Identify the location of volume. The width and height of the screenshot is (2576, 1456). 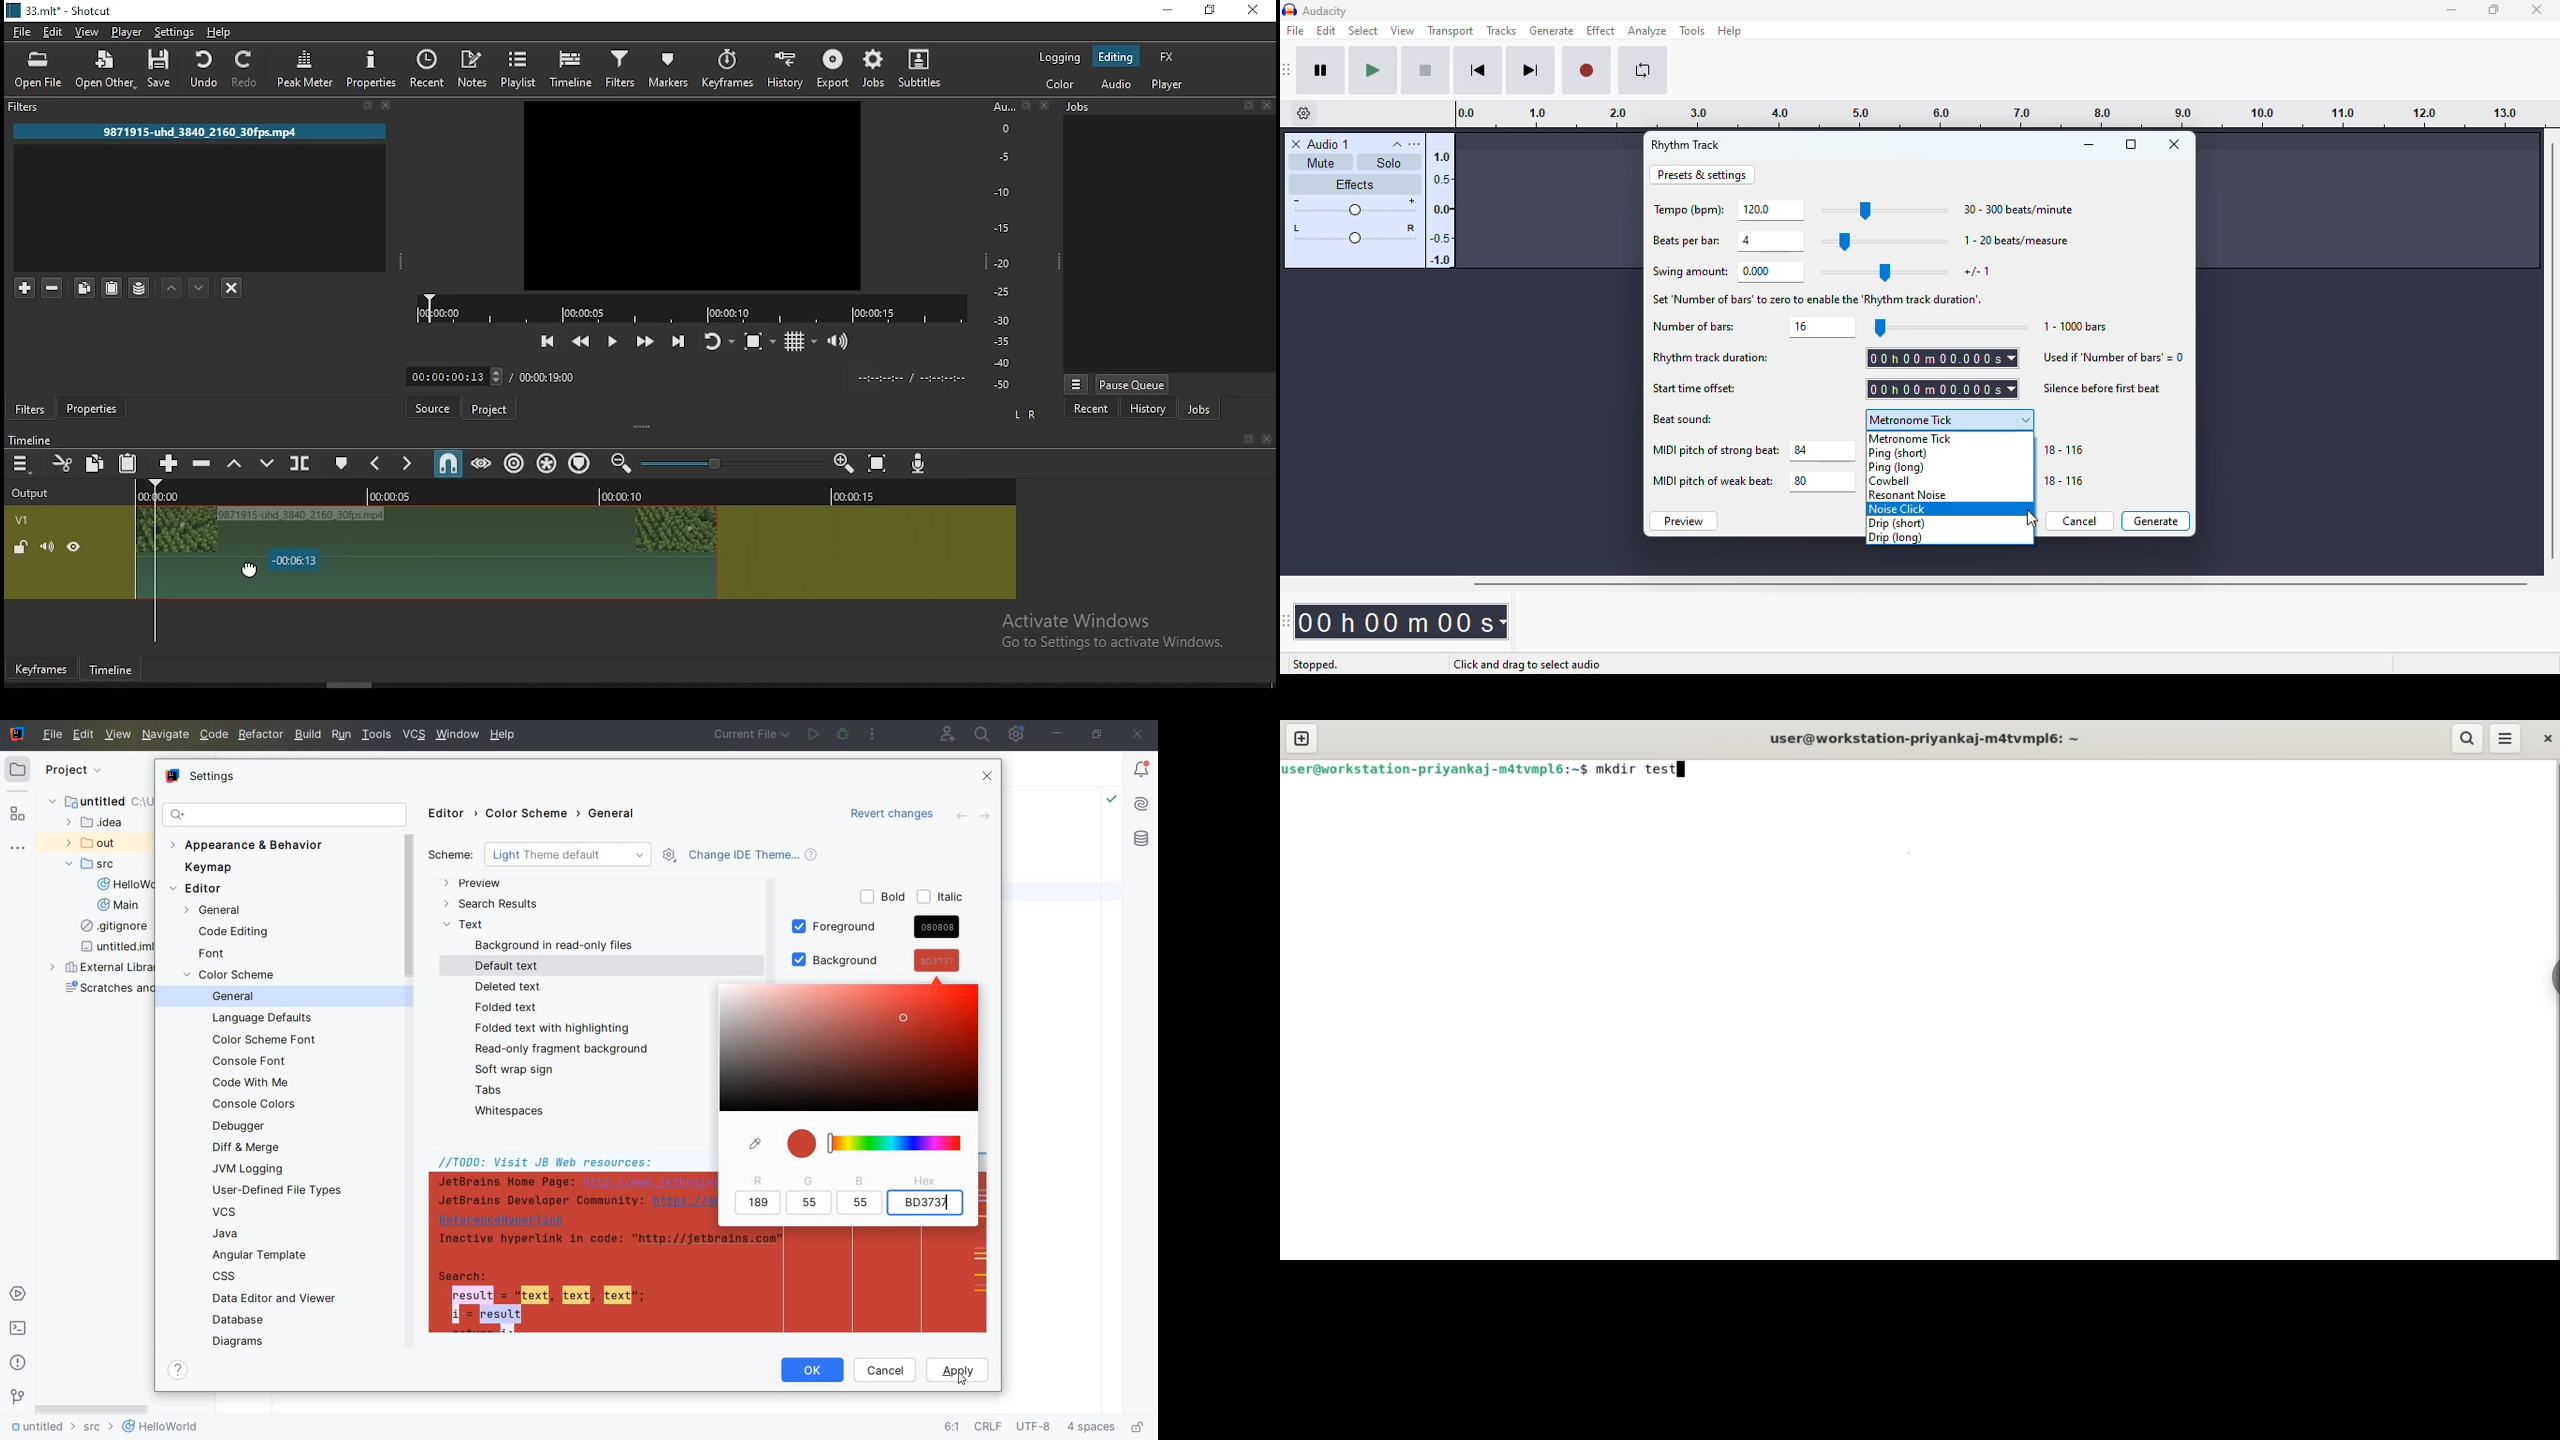
(1356, 206).